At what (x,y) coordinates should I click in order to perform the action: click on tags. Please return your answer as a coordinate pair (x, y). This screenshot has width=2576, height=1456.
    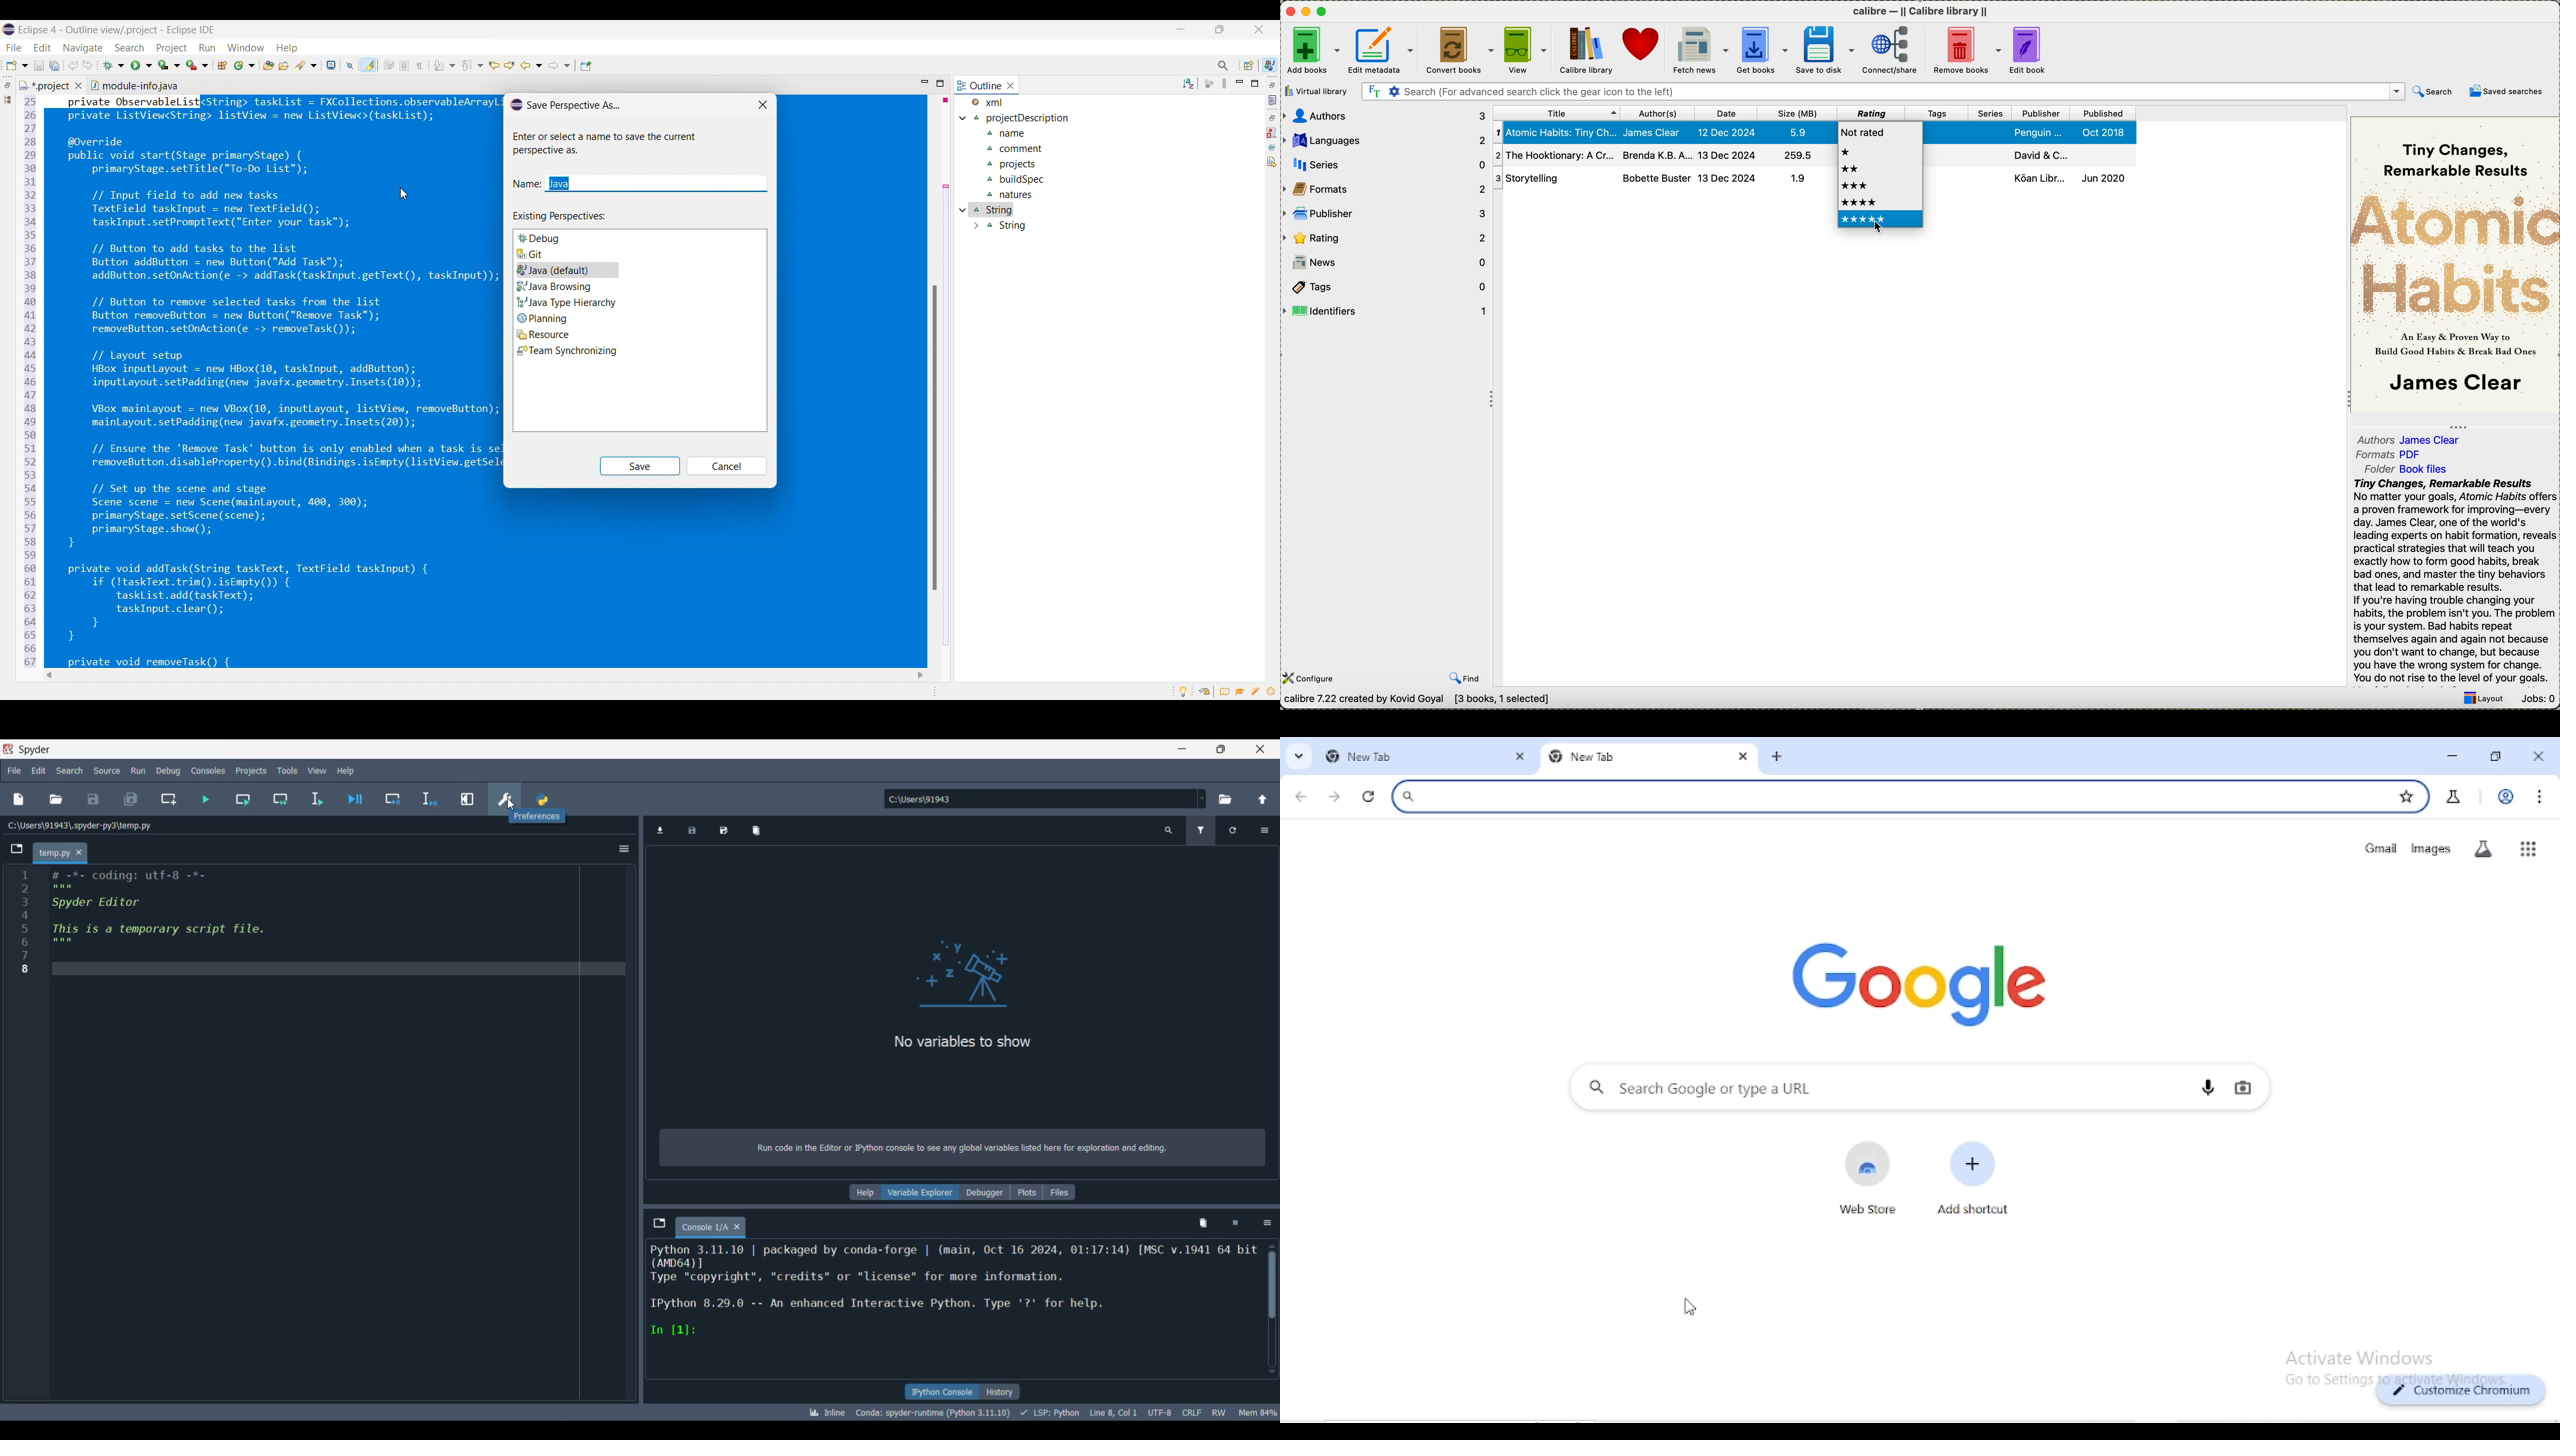
    Looking at the image, I should click on (1386, 286).